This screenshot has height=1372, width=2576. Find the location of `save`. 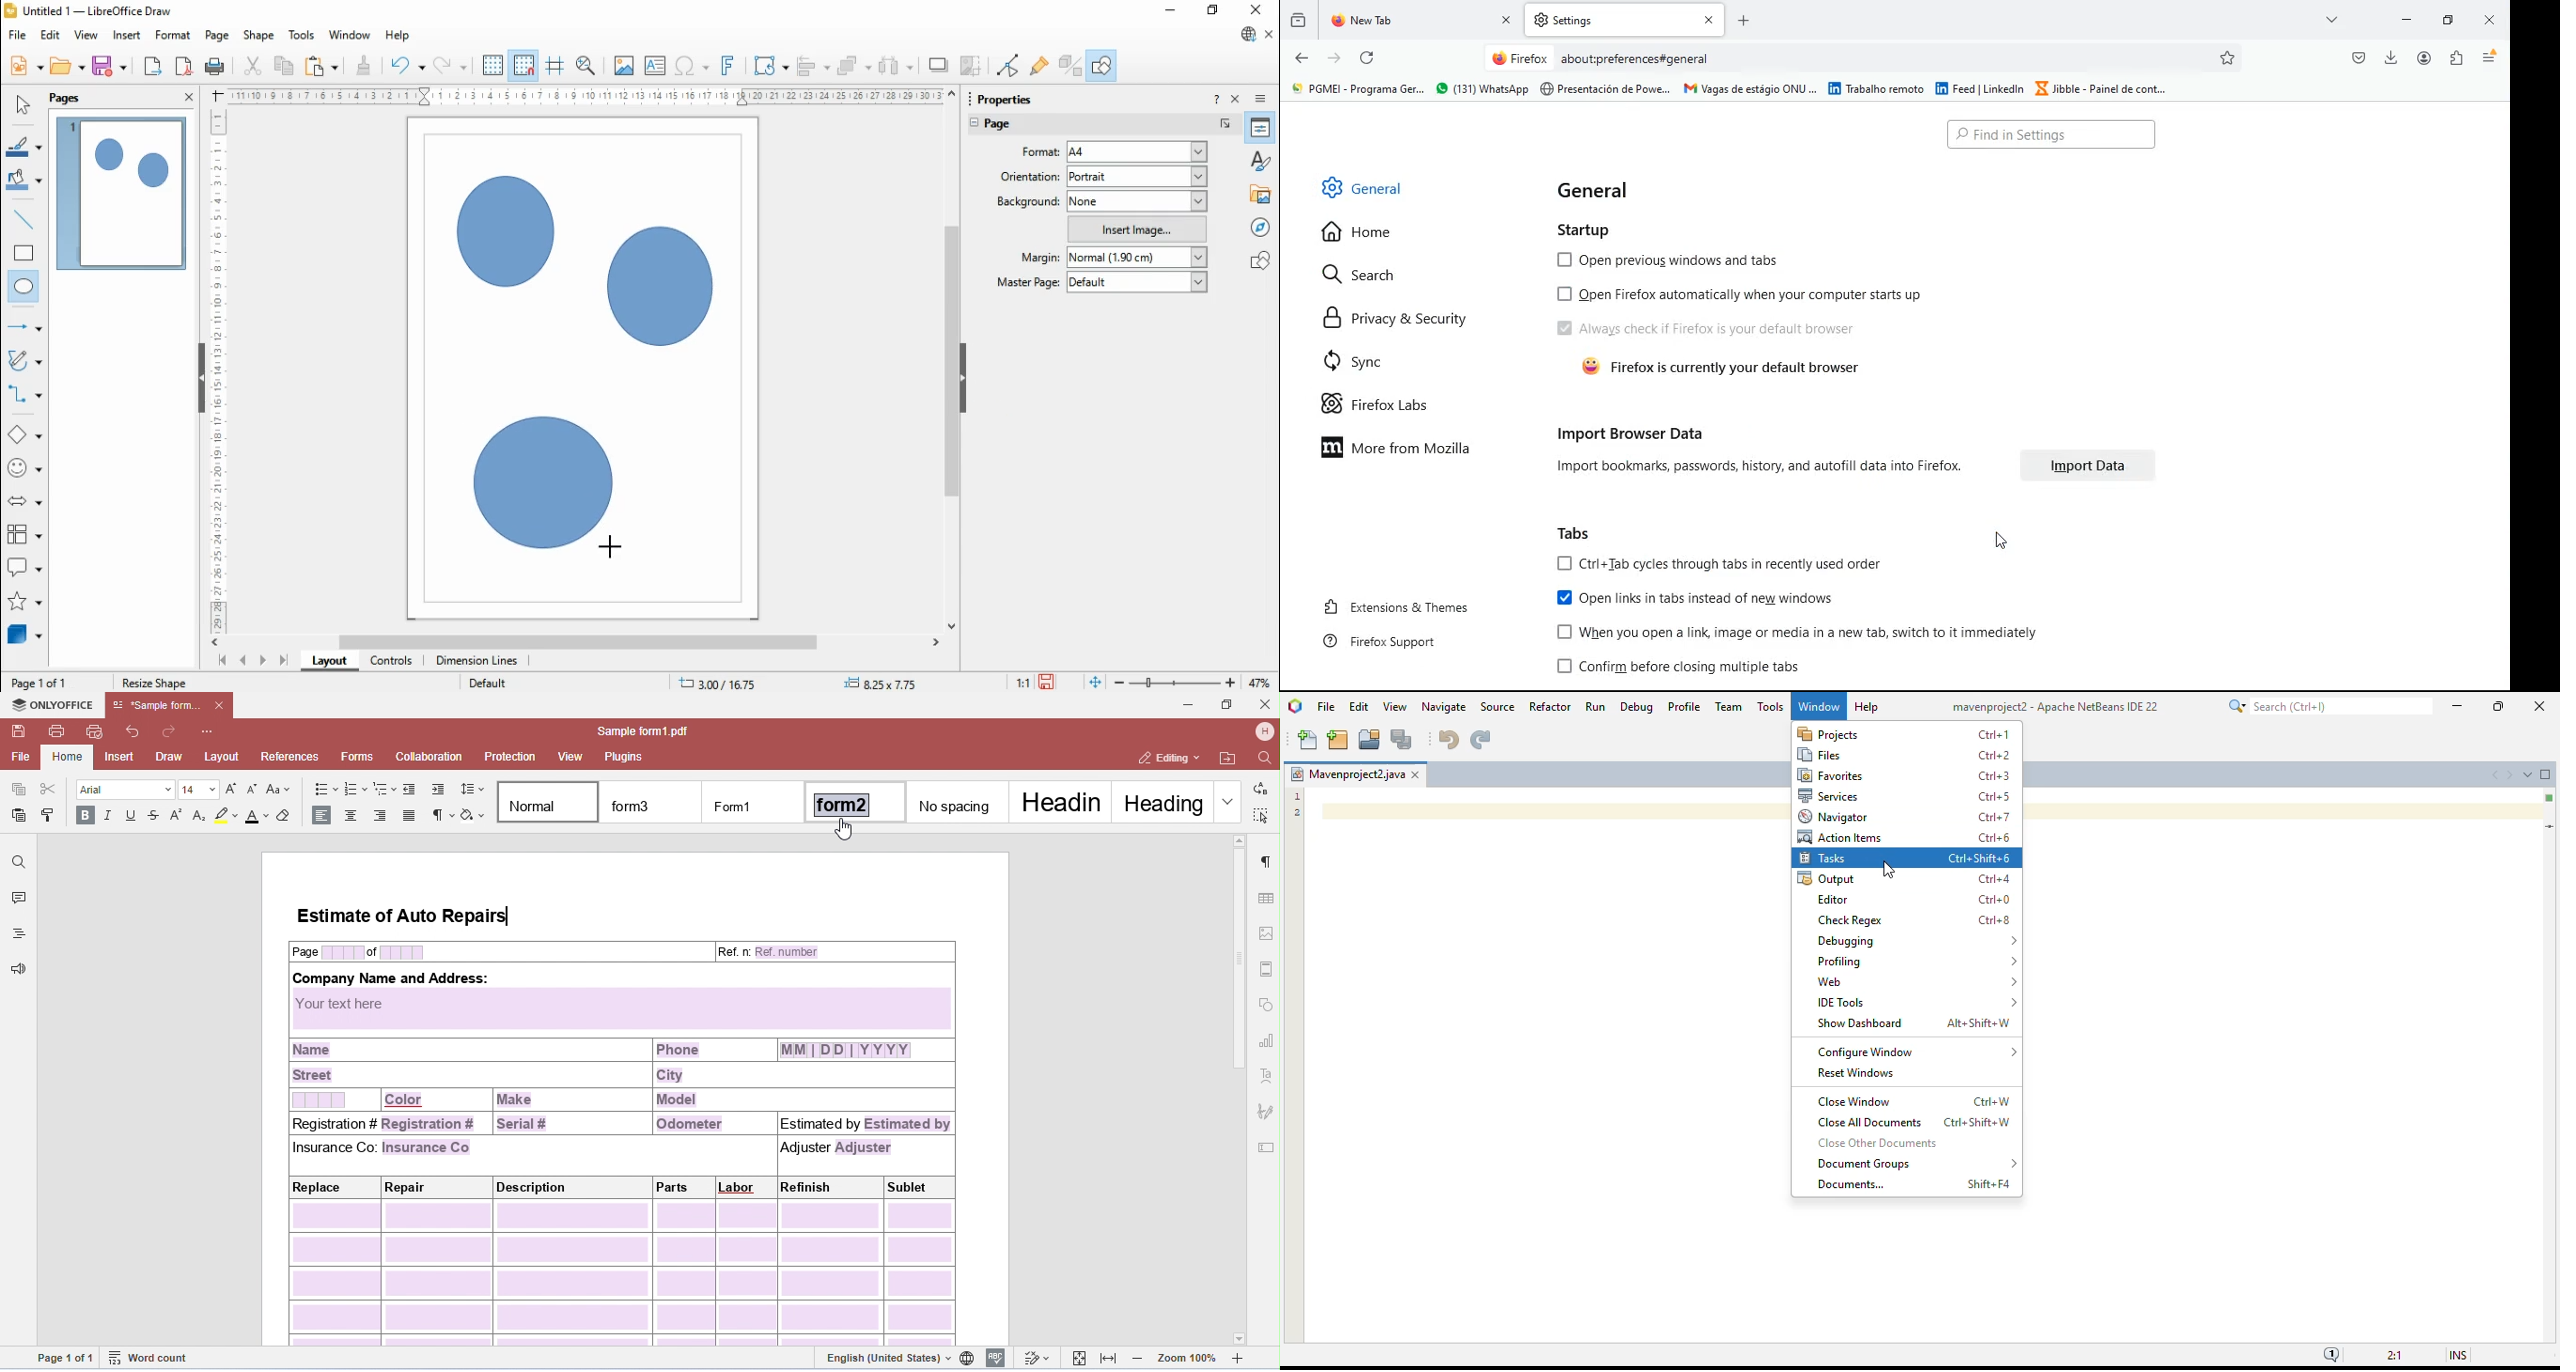

save is located at coordinates (1049, 682).